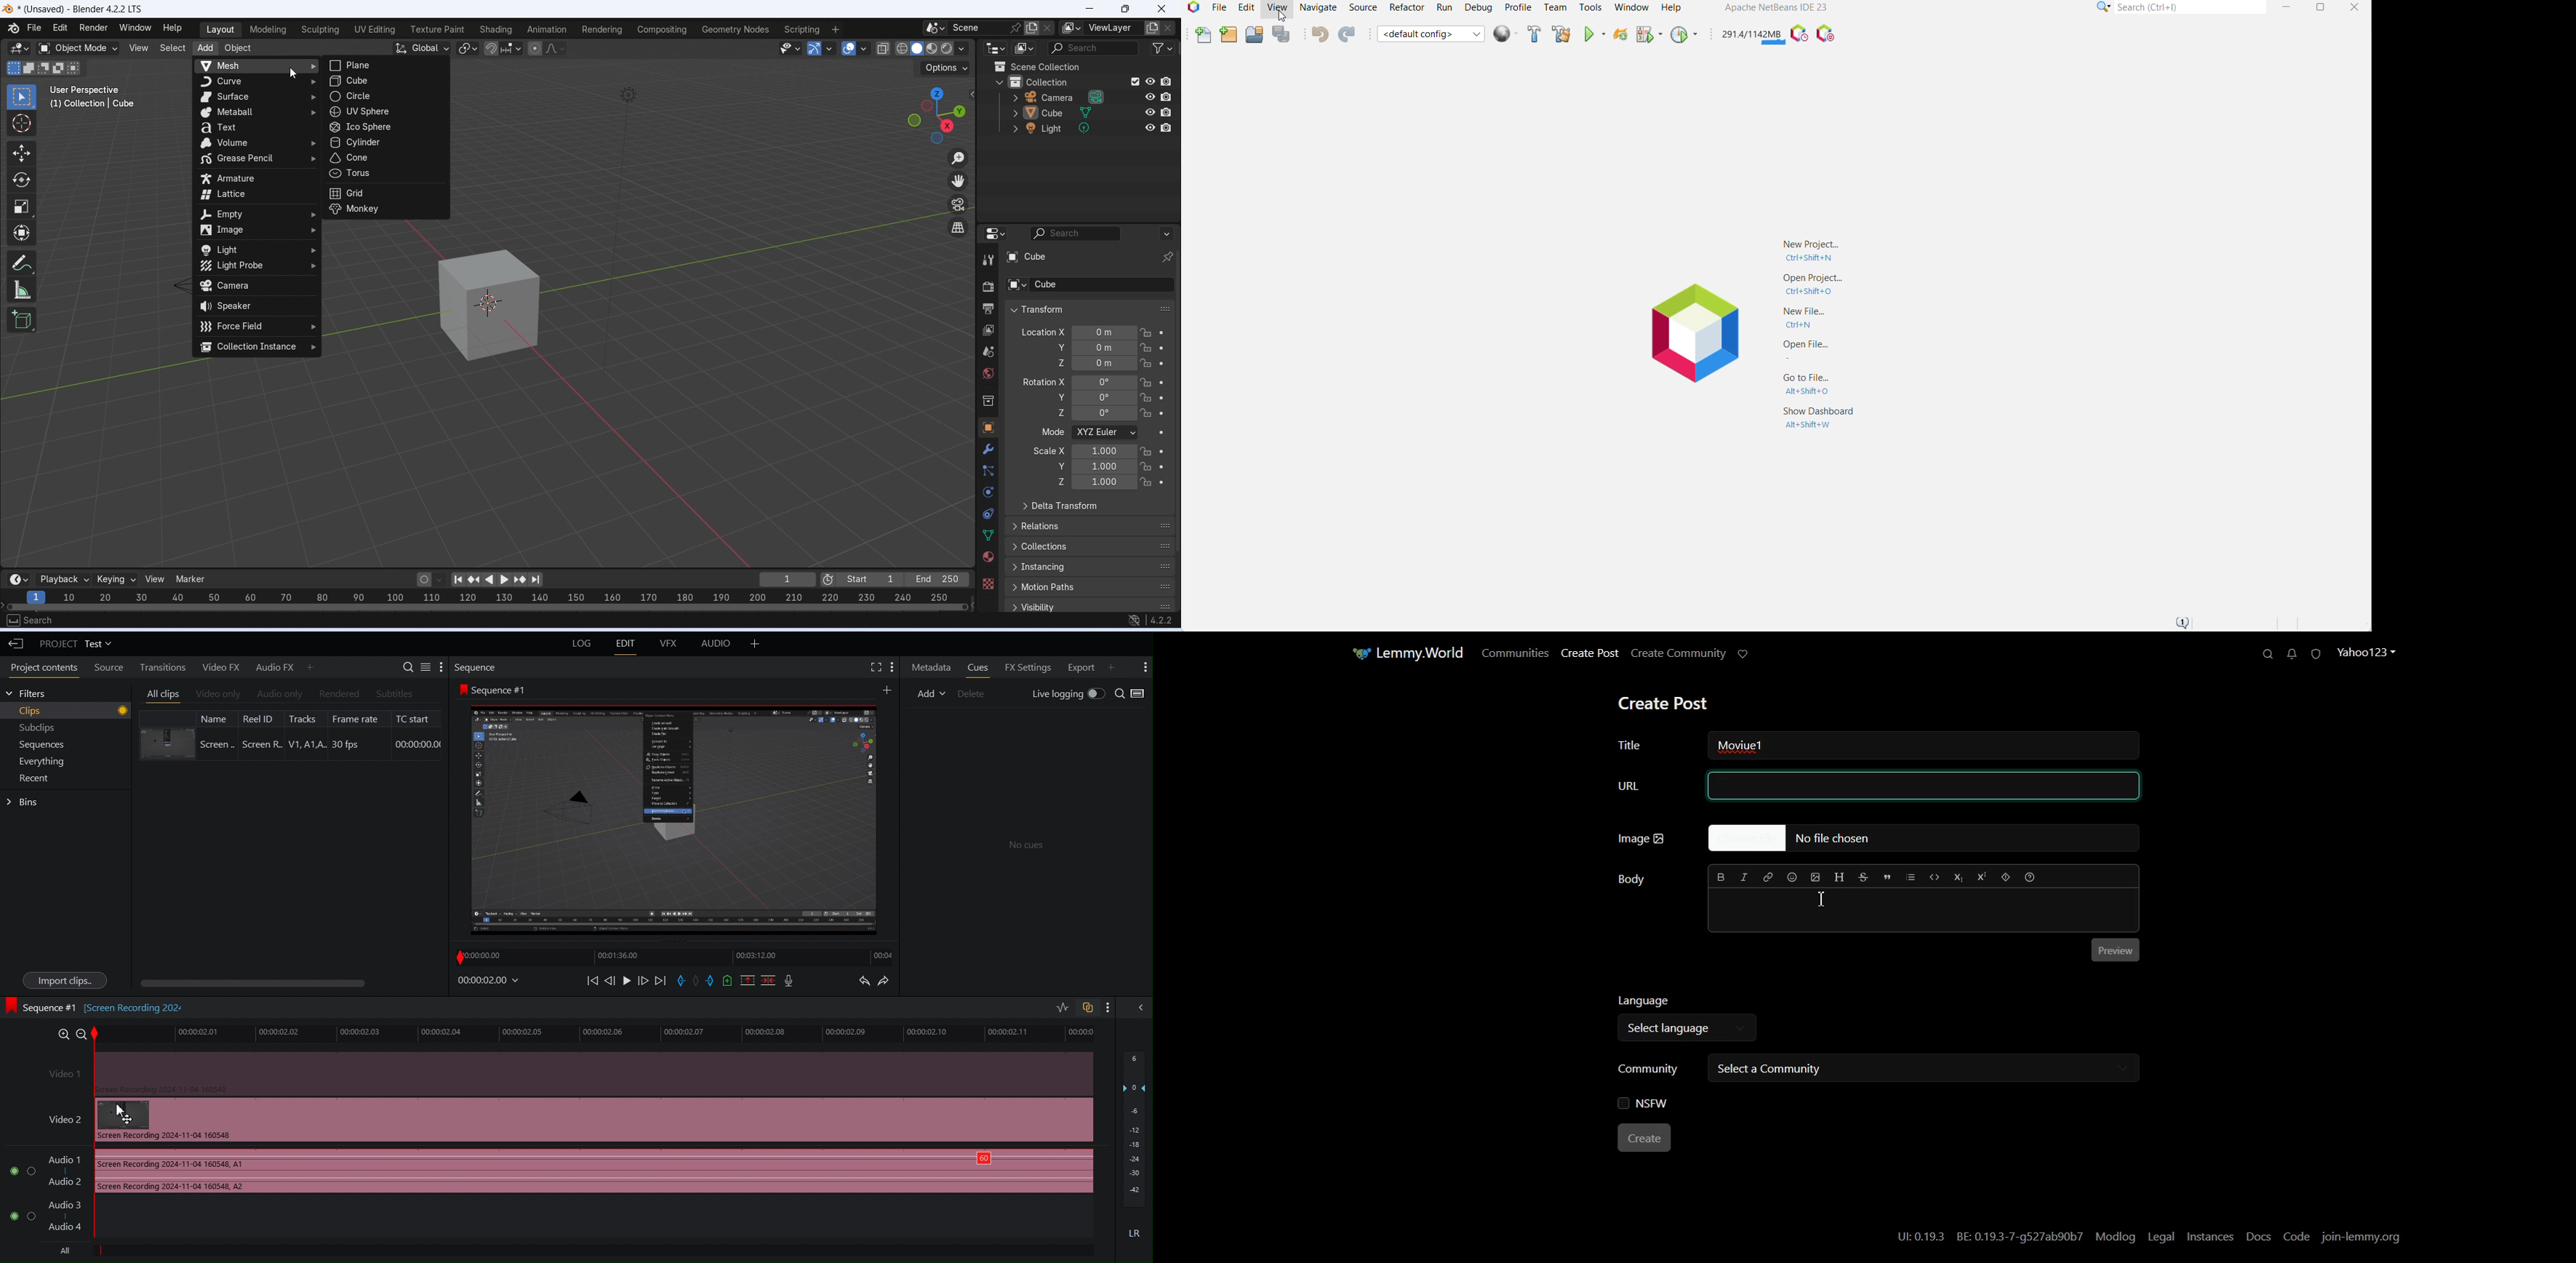  What do you see at coordinates (958, 159) in the screenshot?
I see `Zoom in/out` at bounding box center [958, 159].